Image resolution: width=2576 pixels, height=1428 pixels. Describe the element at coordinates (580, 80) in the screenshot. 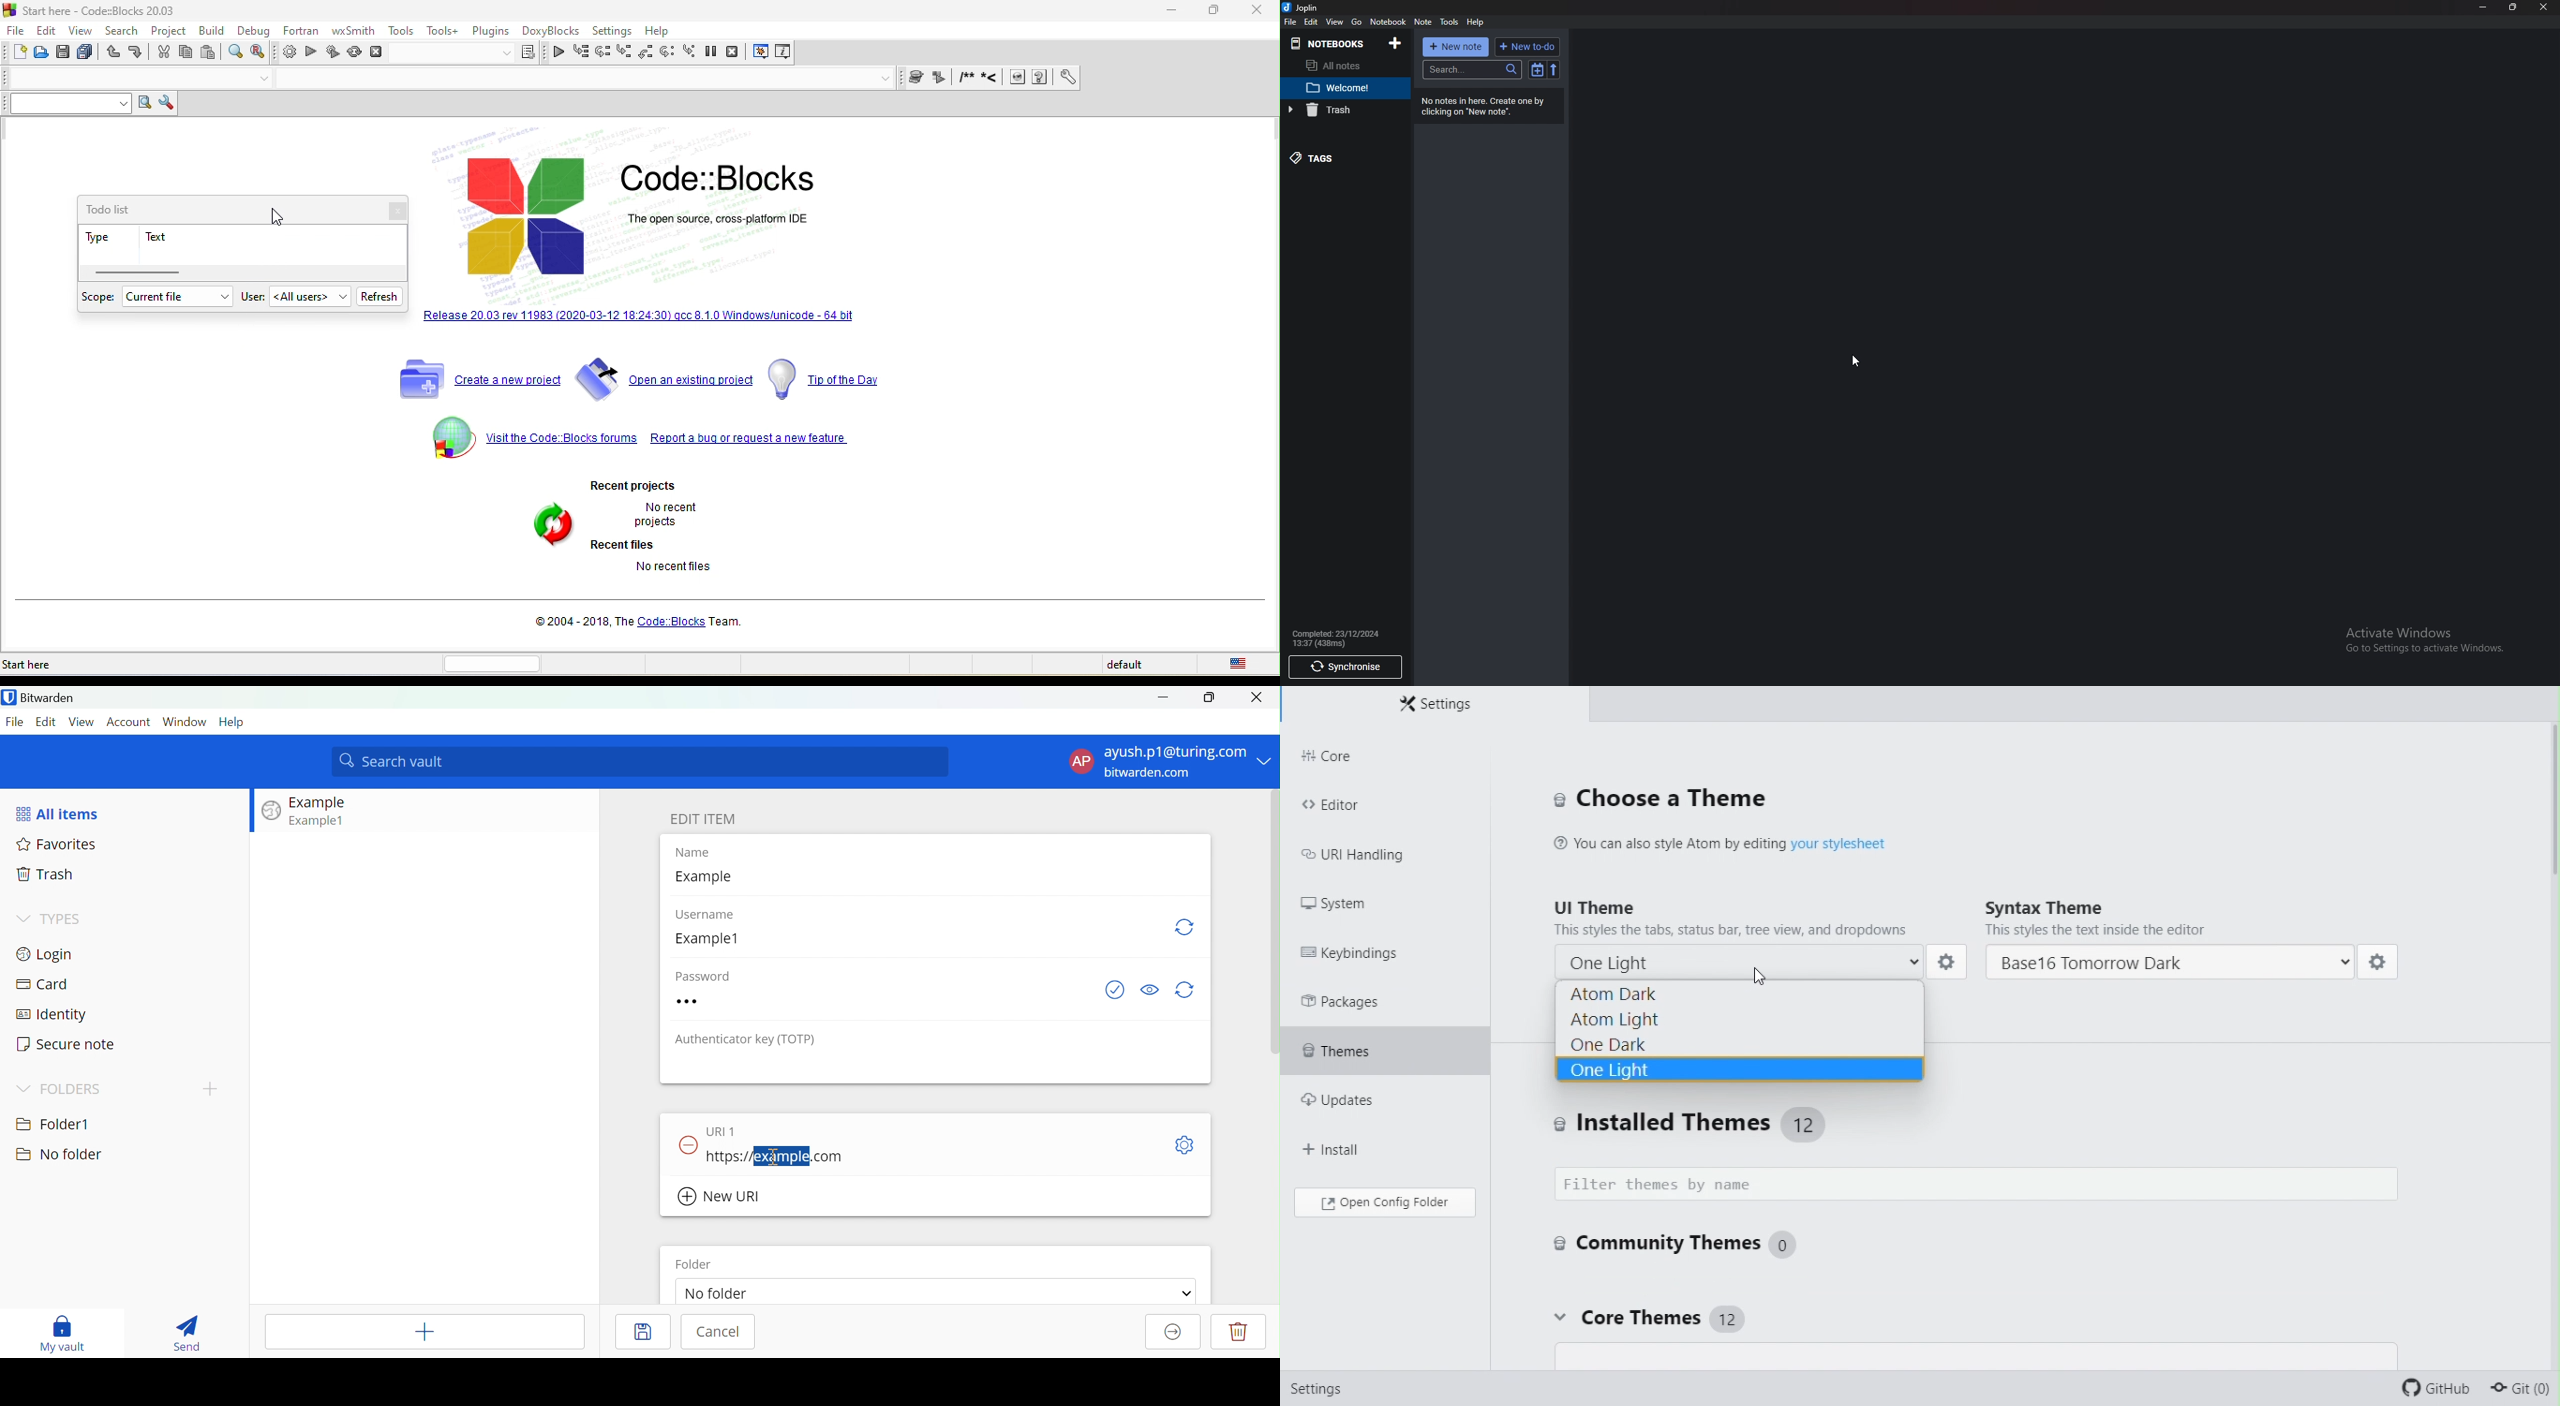

I see `open tab` at that location.